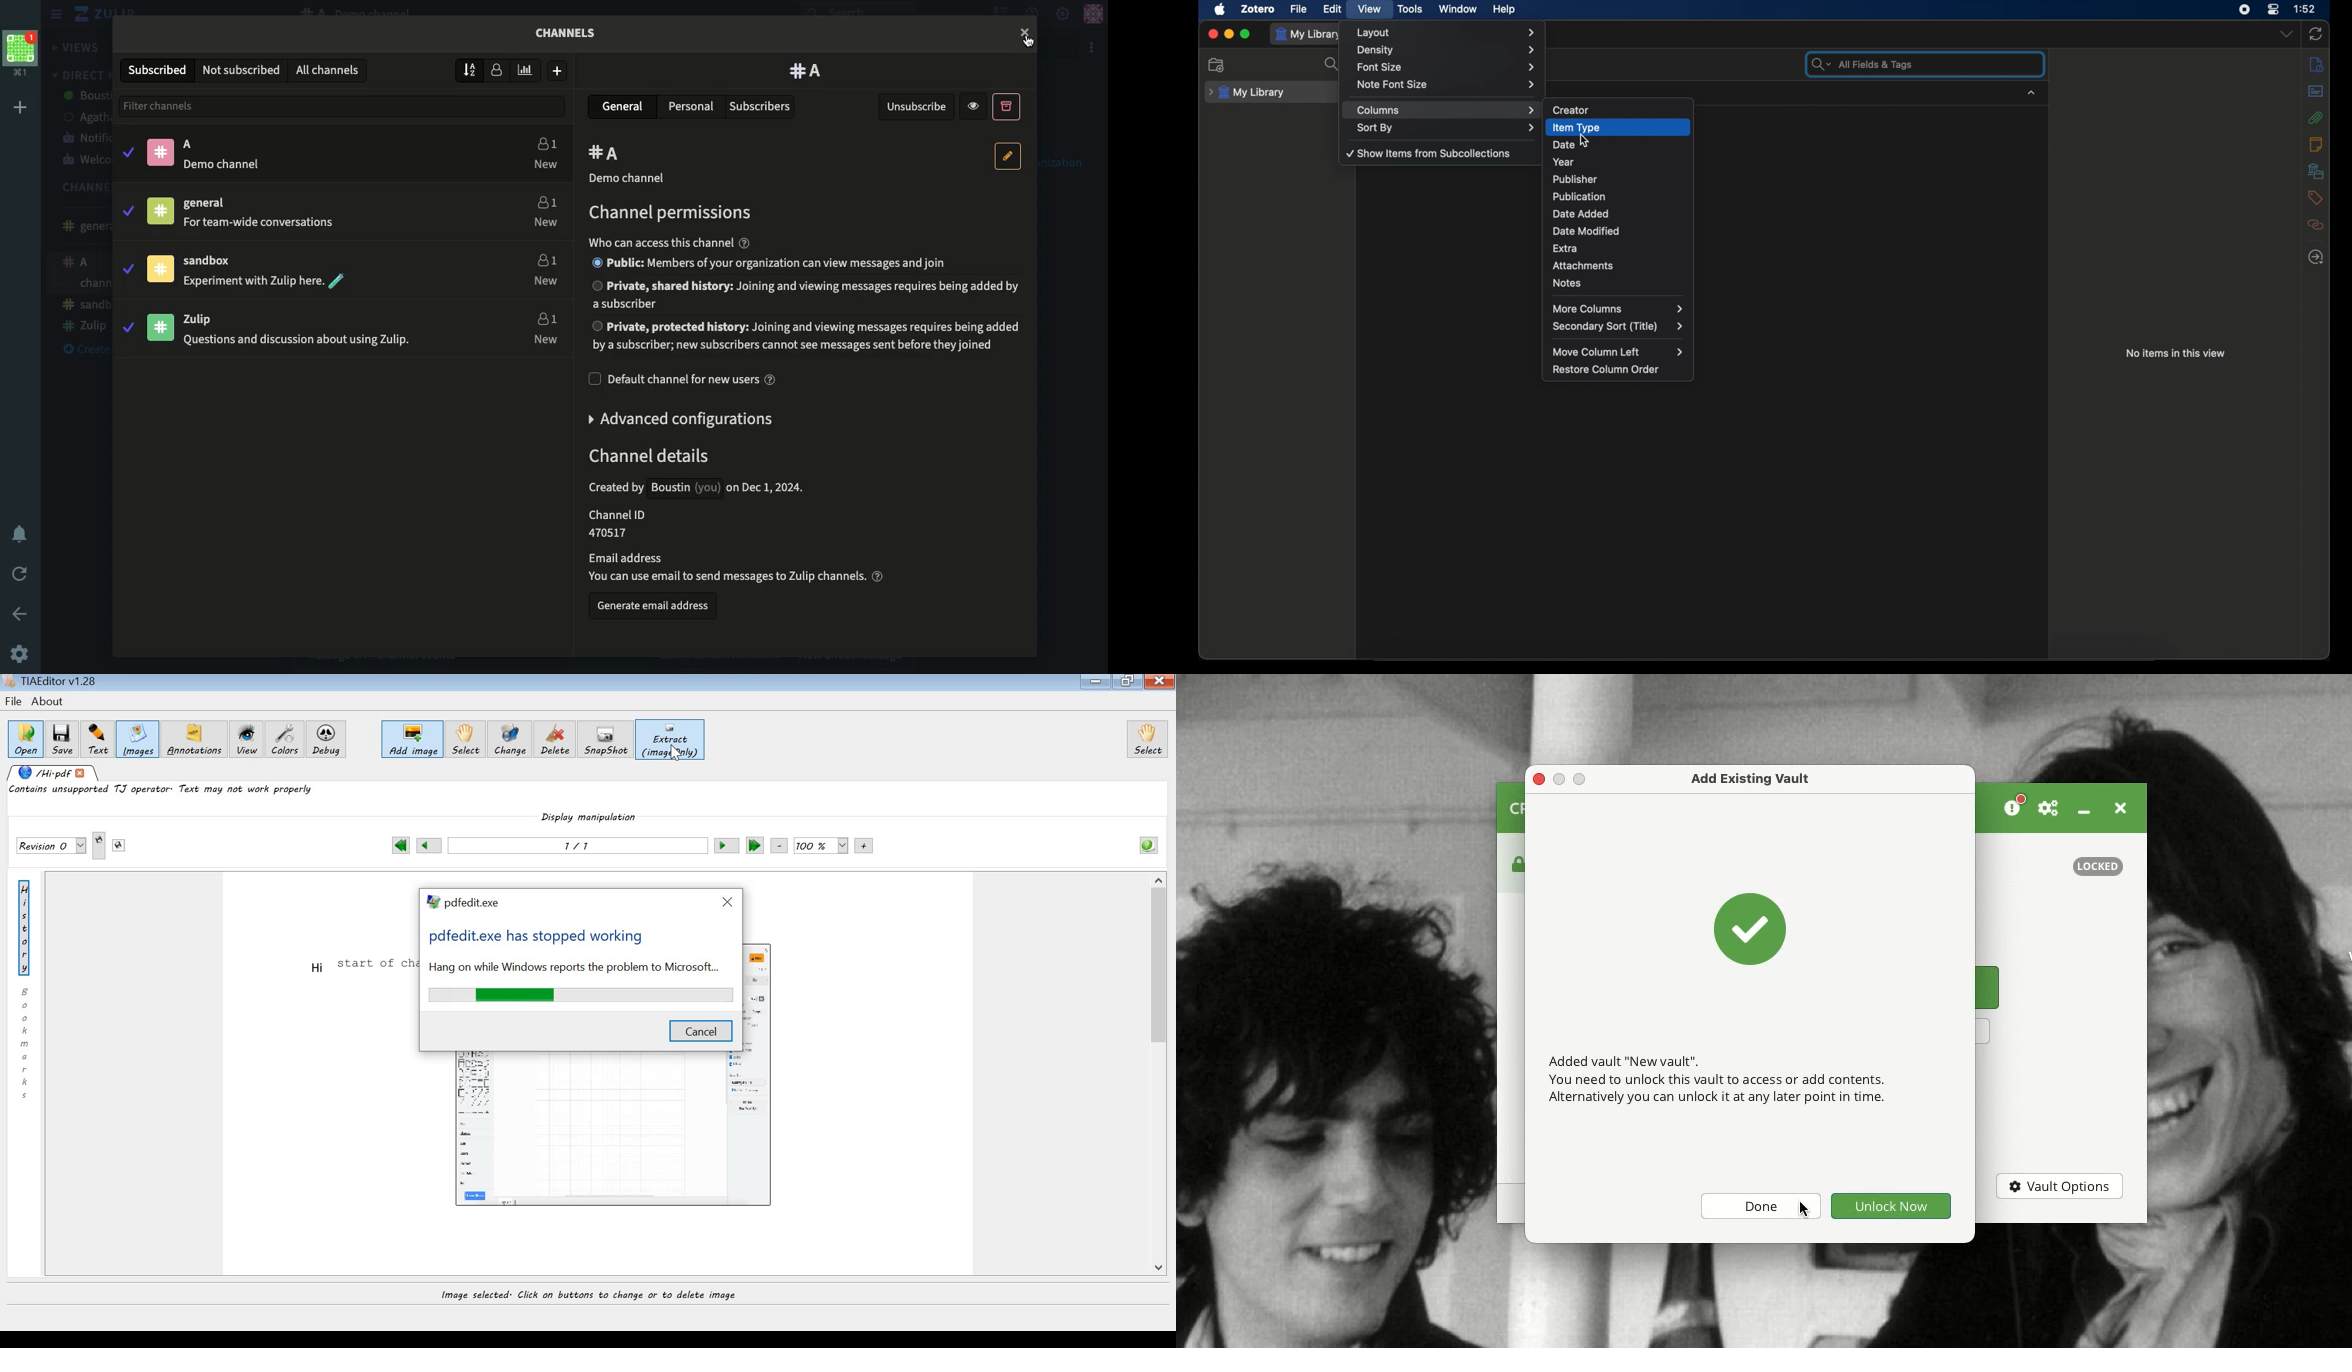  Describe the element at coordinates (1446, 32) in the screenshot. I see `layout` at that location.